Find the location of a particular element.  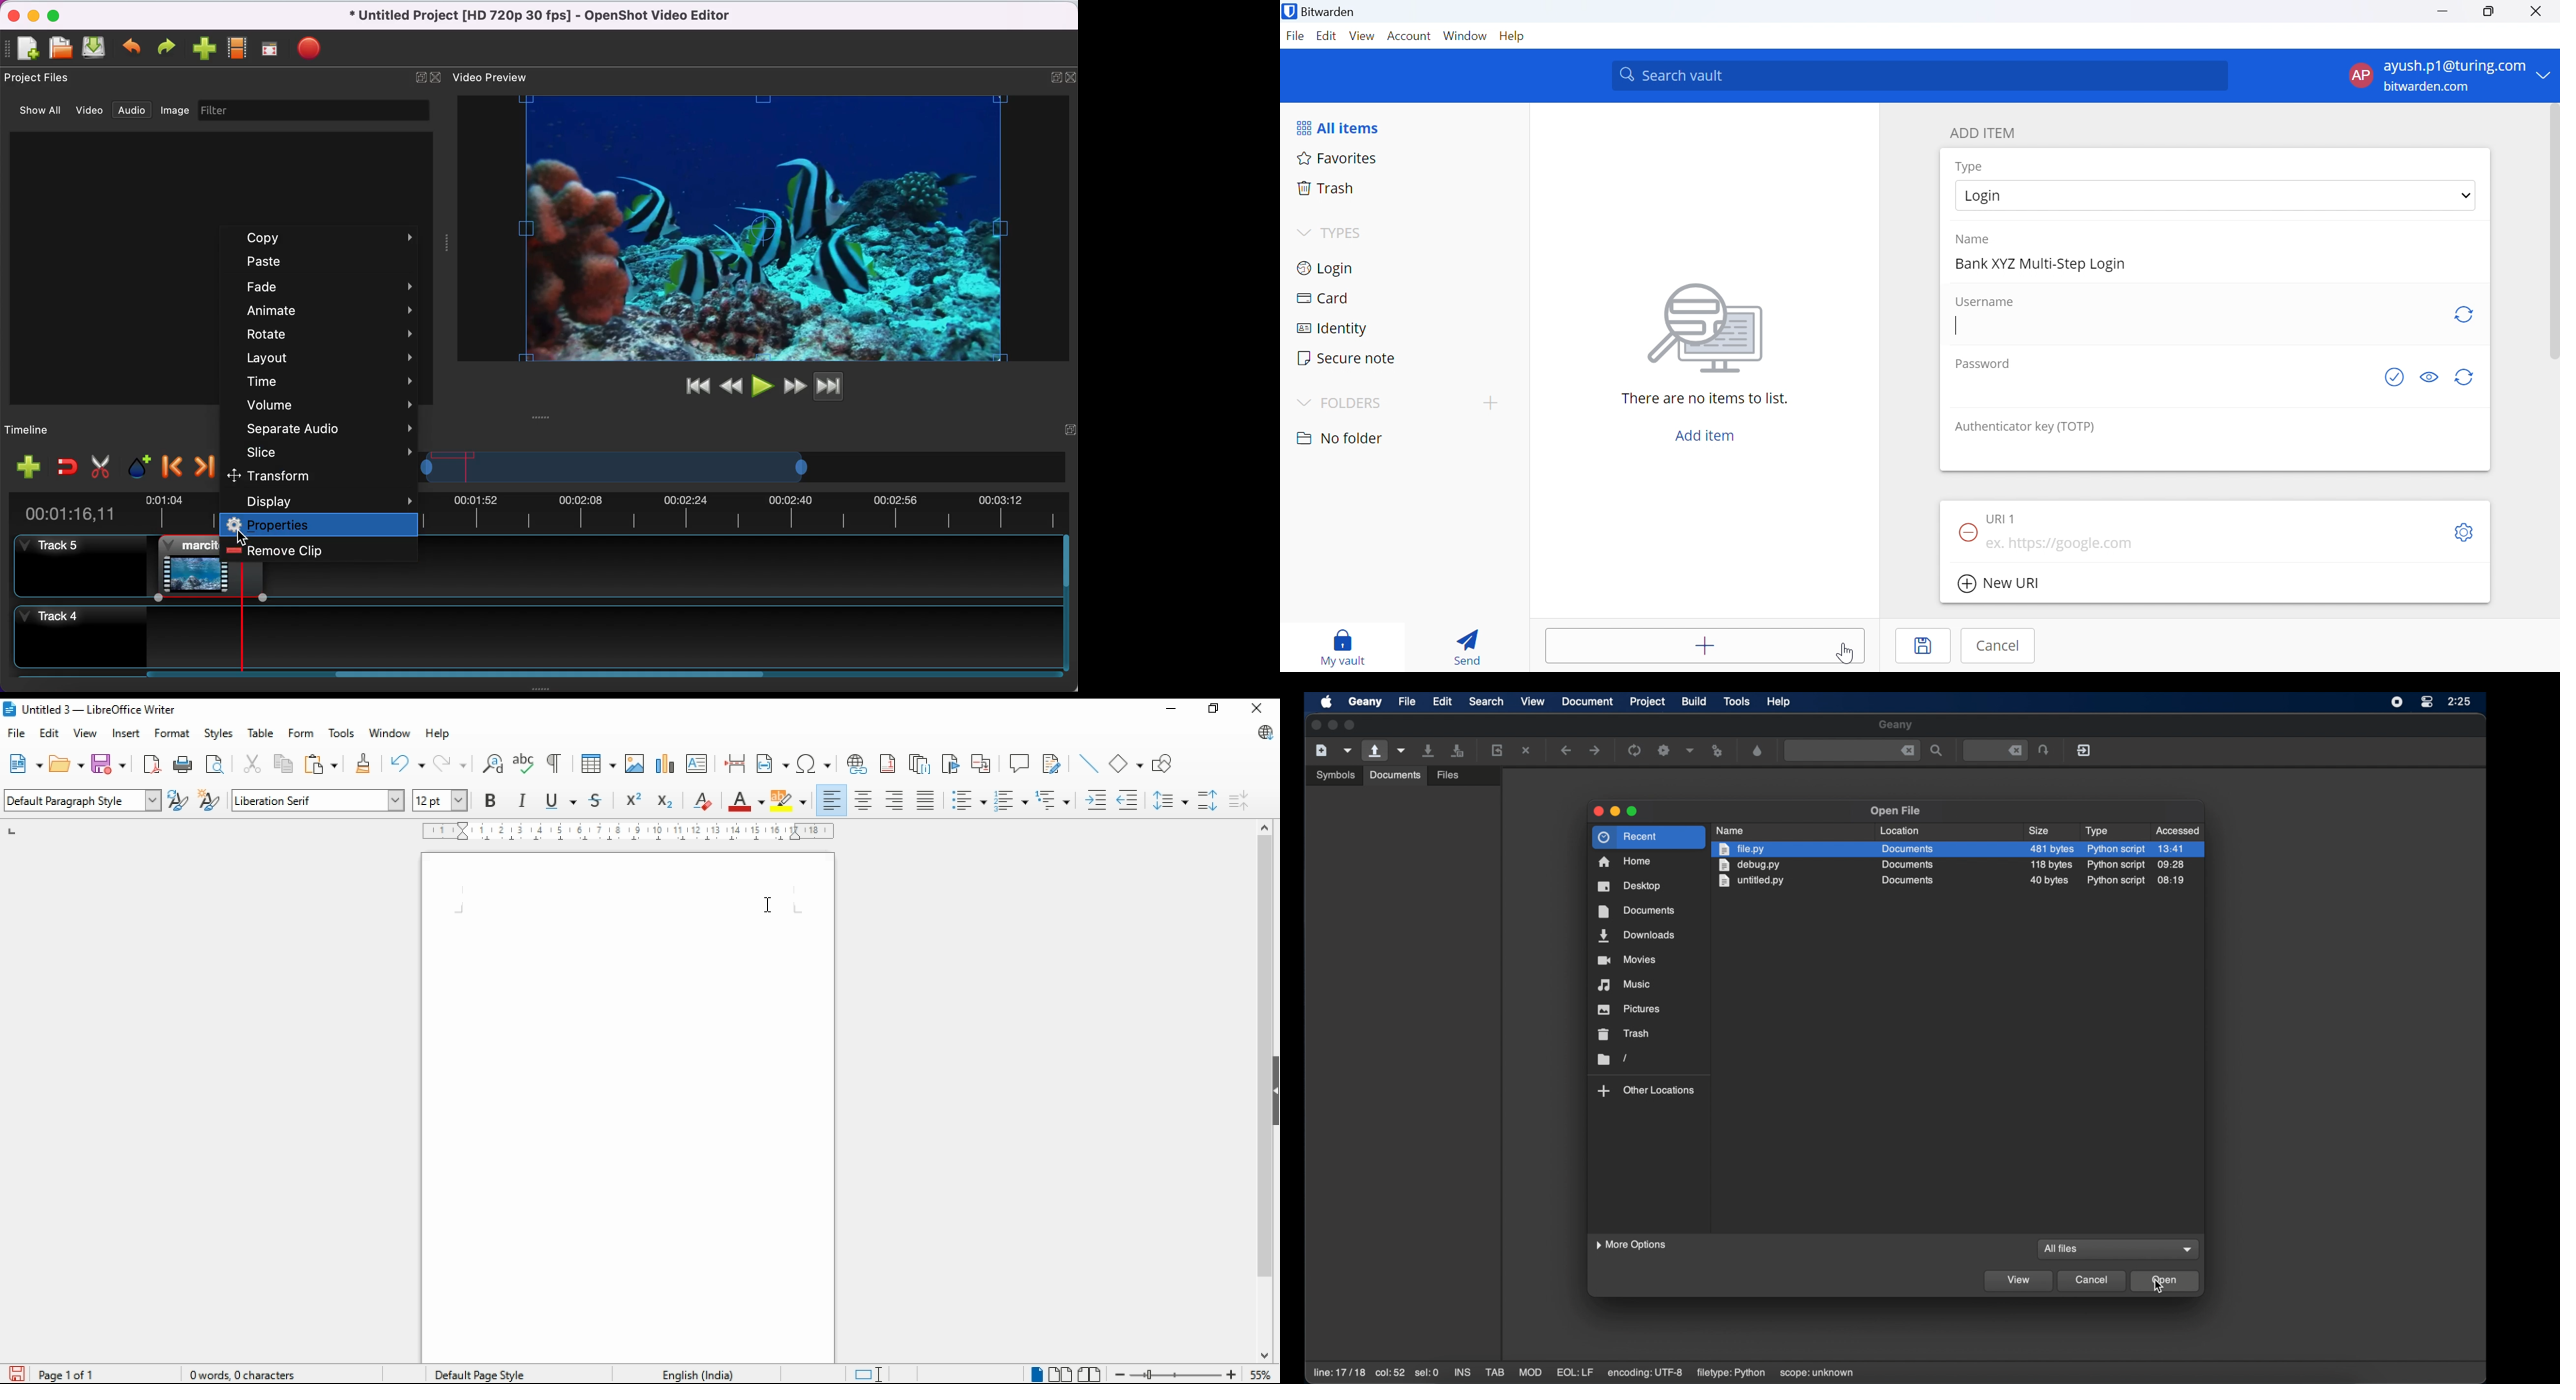

Login is located at coordinates (1327, 267).